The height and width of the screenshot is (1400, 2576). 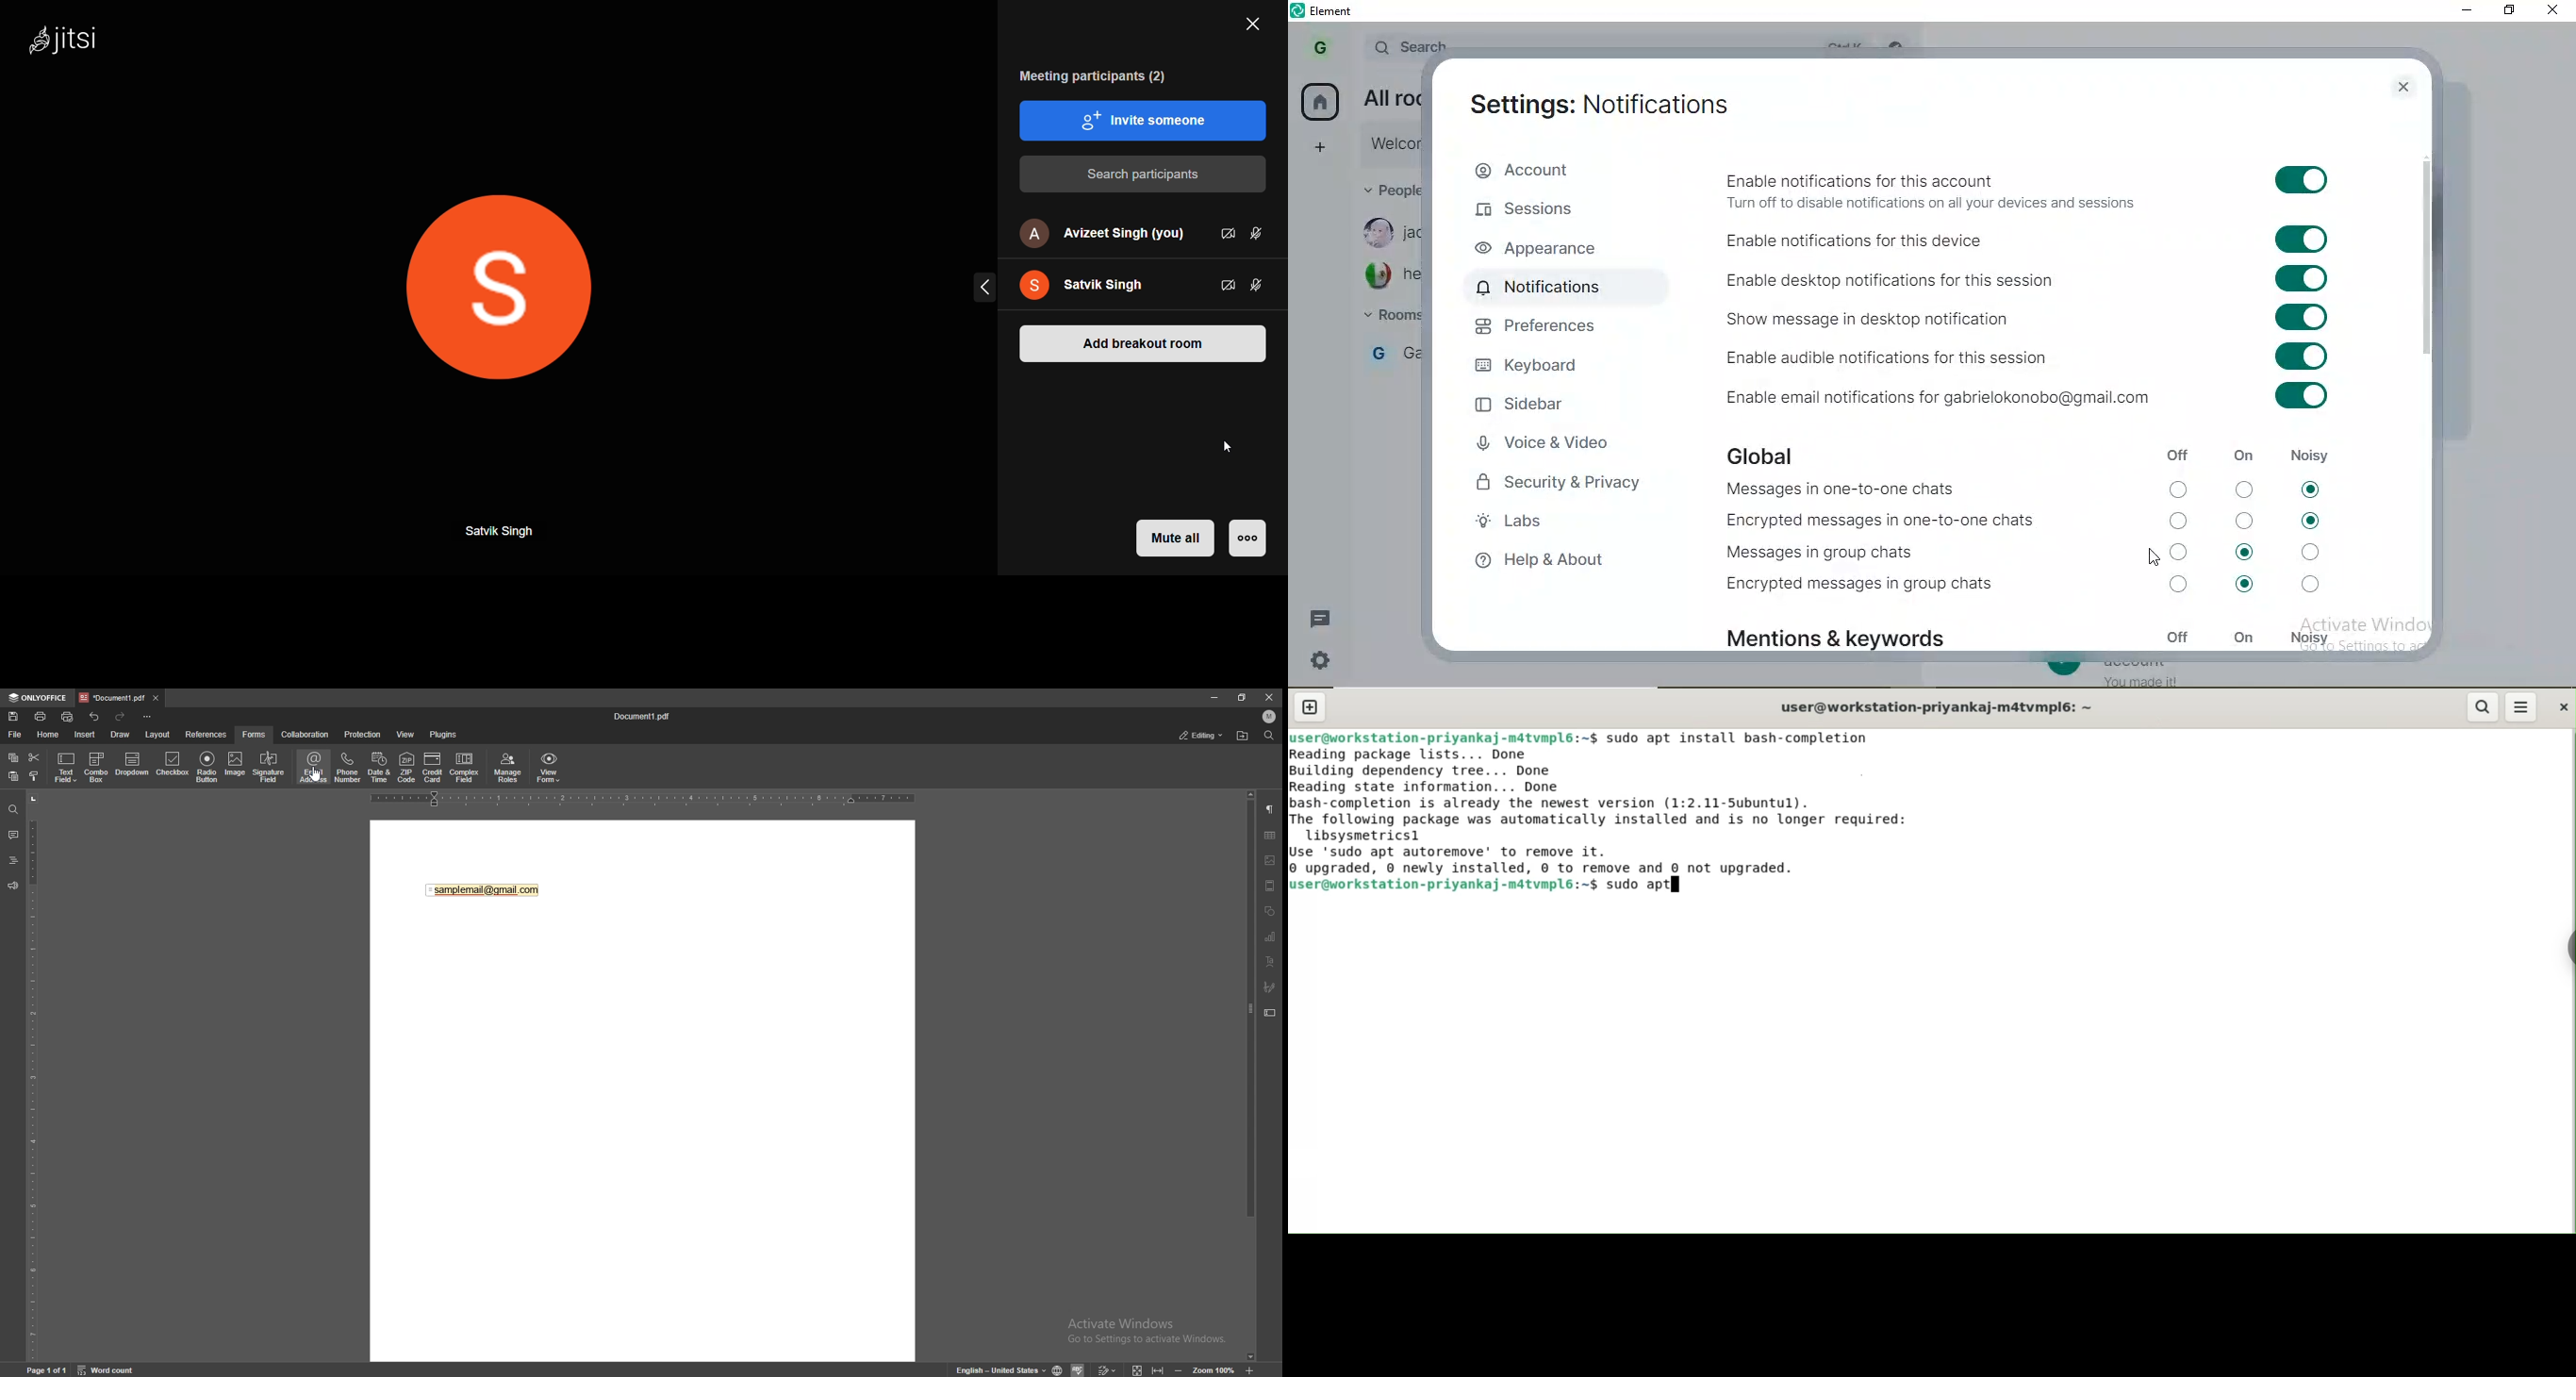 I want to click on resize, so click(x=1243, y=697).